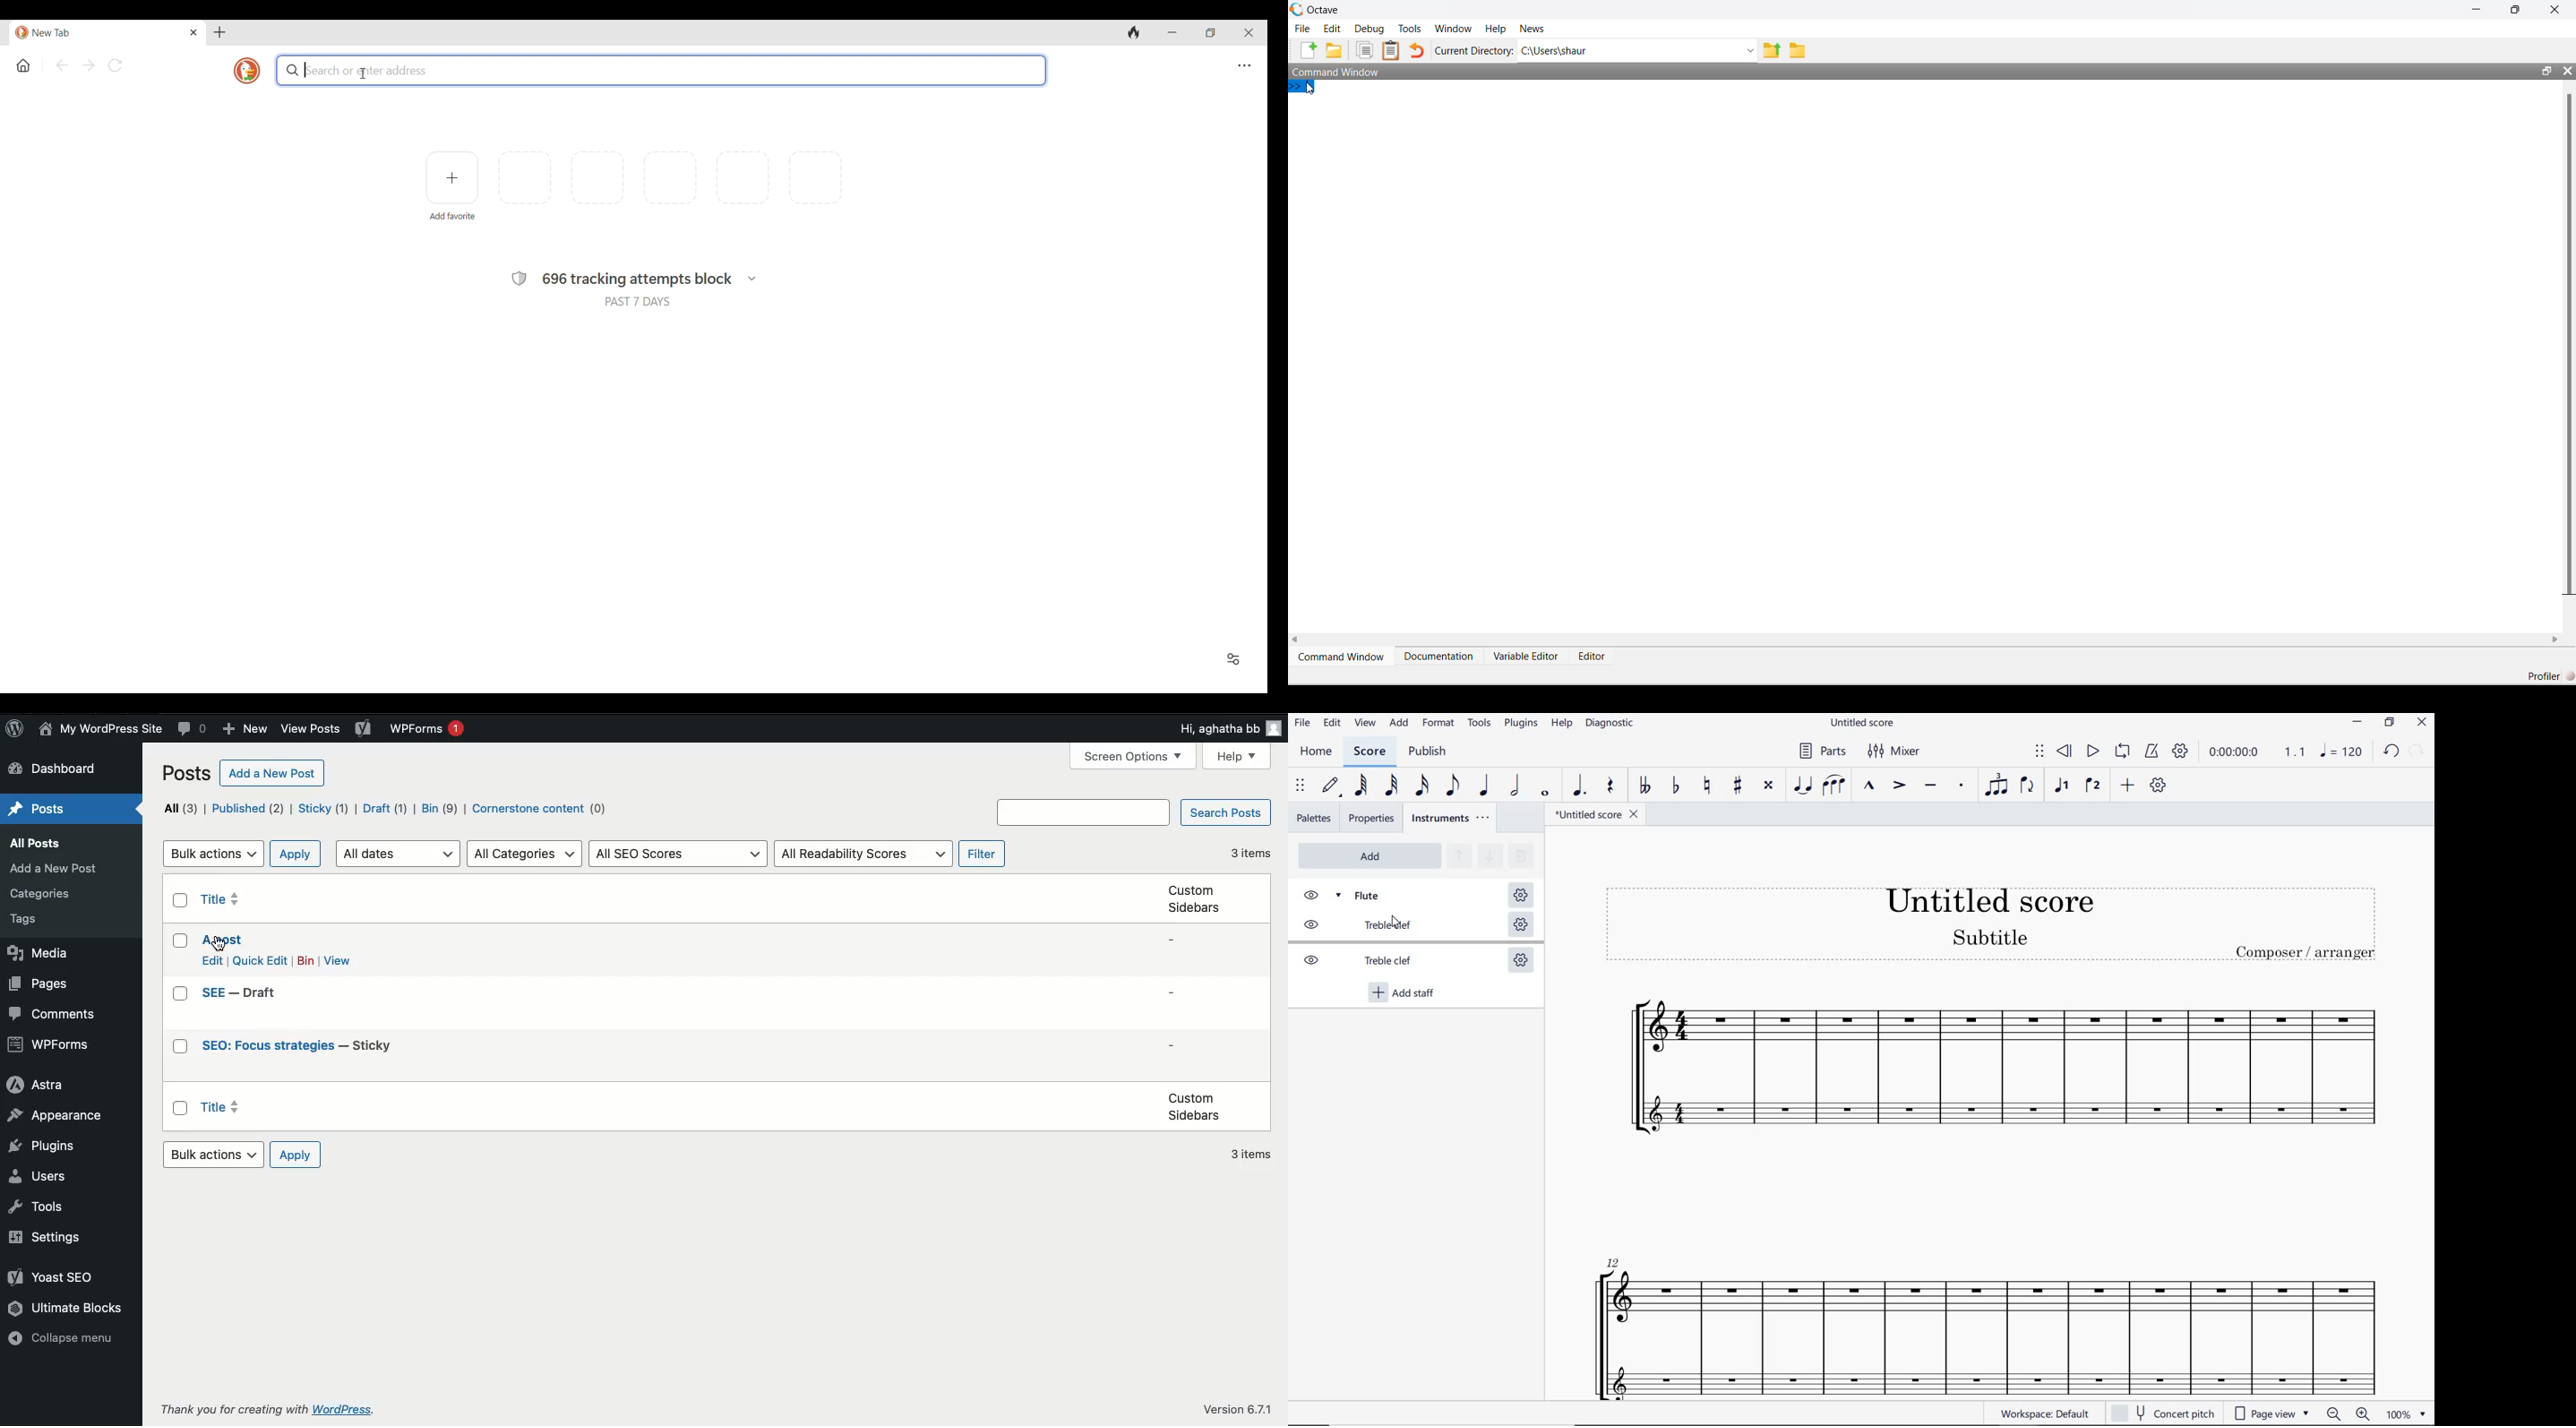 This screenshot has height=1428, width=2576. Describe the element at coordinates (1452, 28) in the screenshot. I see `Window` at that location.